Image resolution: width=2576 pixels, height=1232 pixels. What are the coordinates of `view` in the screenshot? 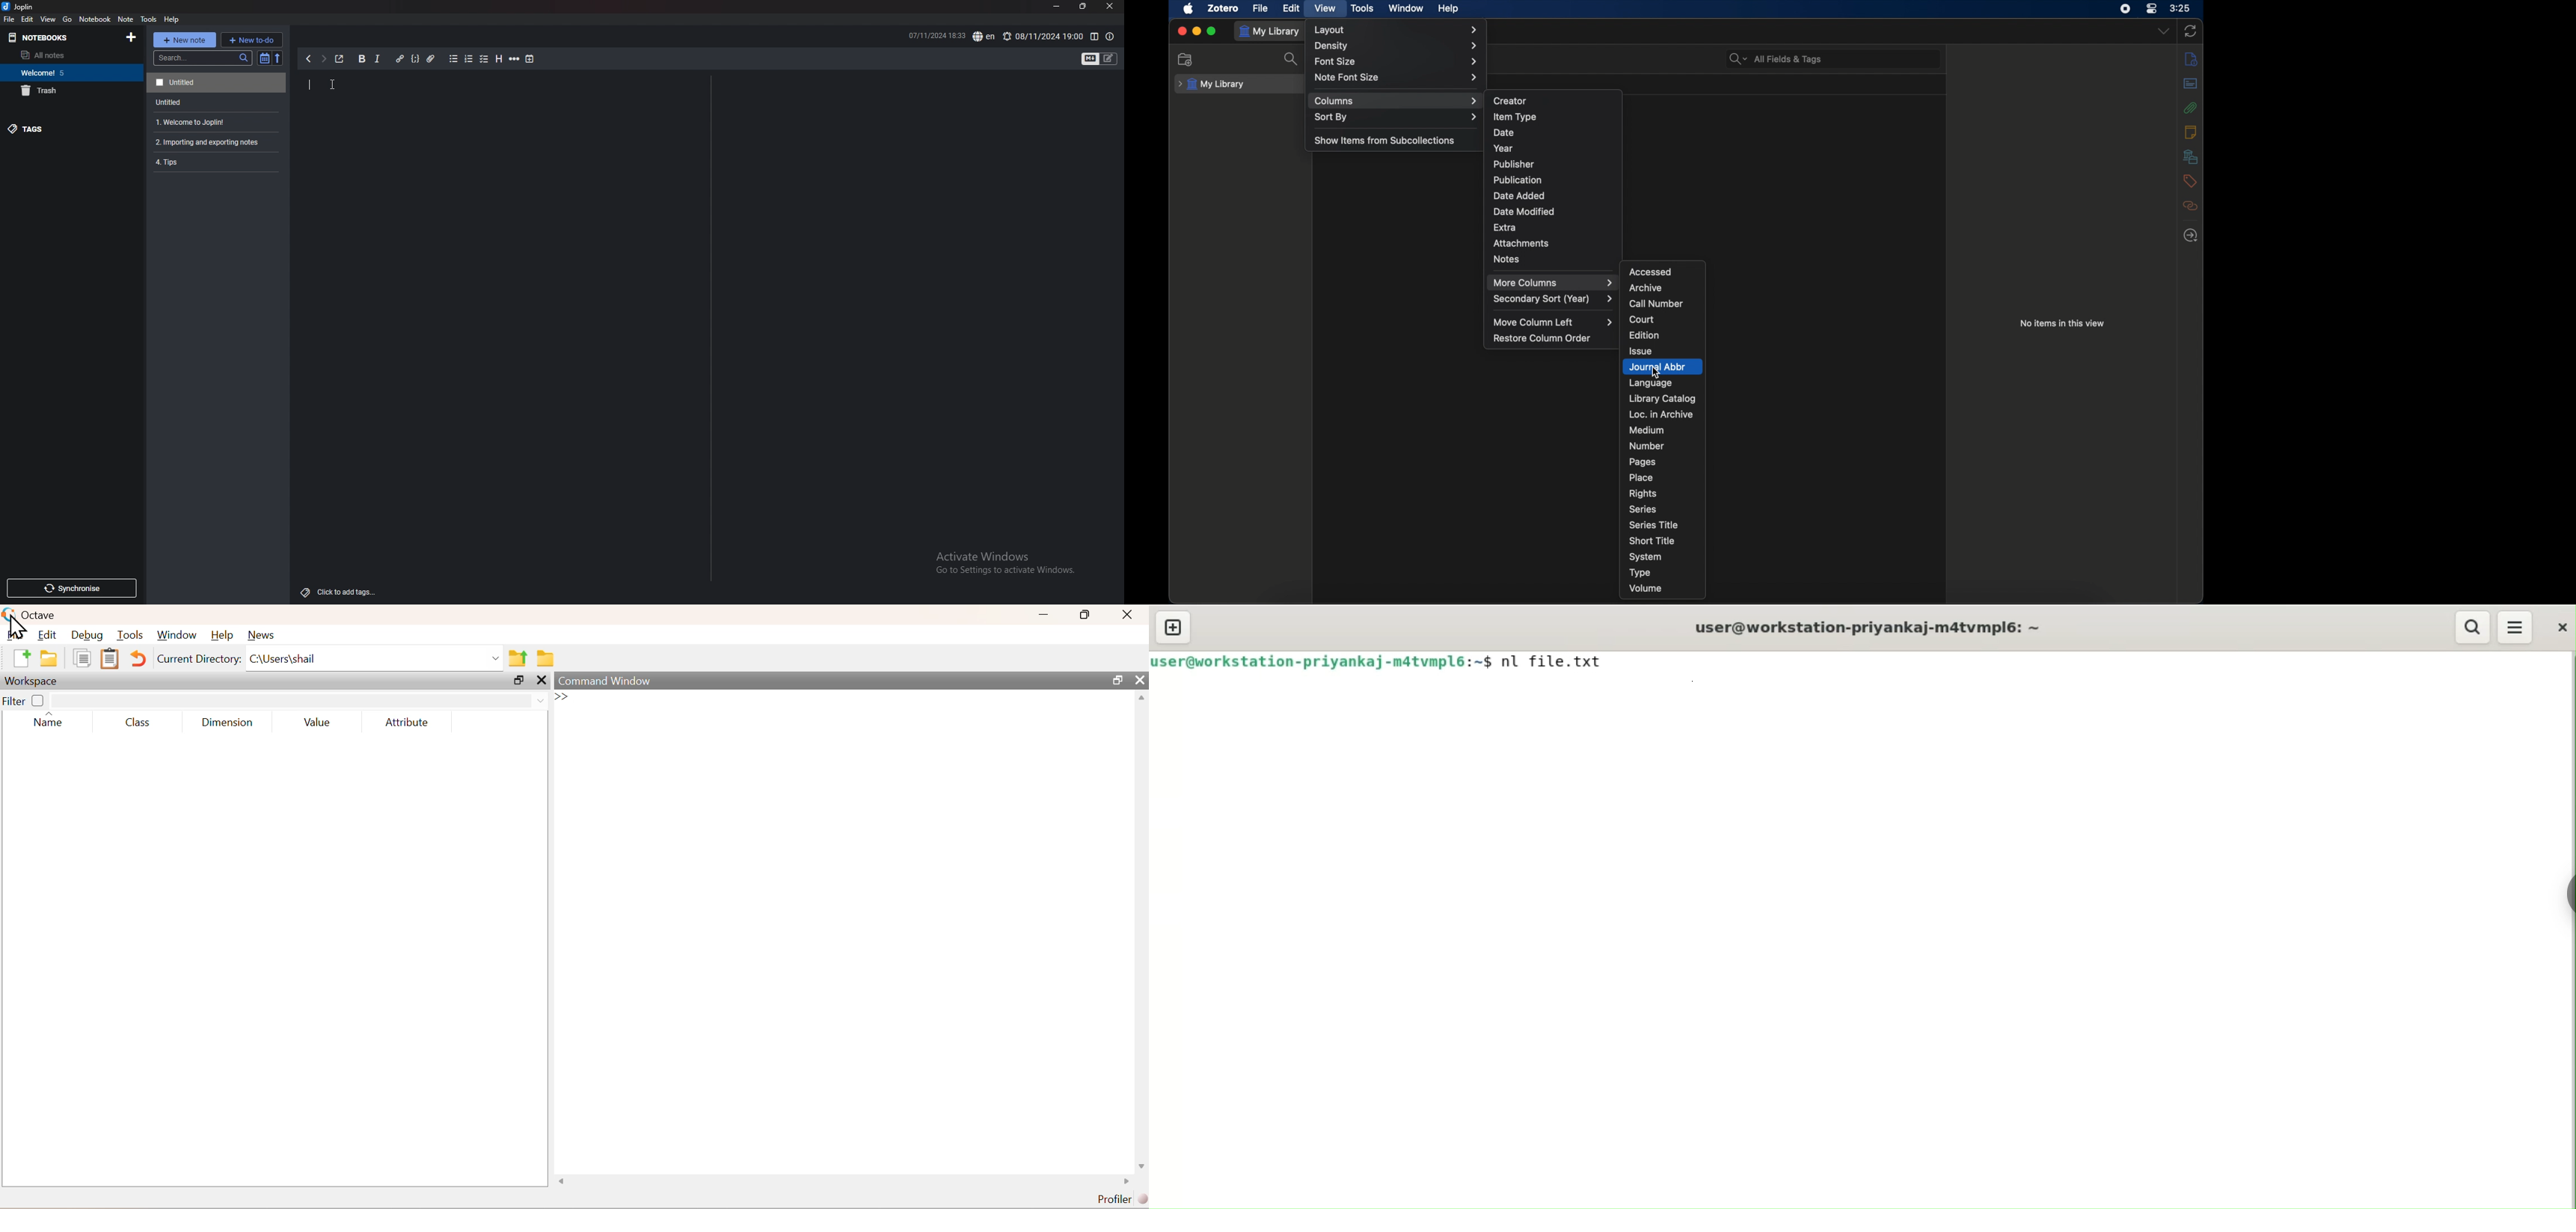 It's located at (49, 19).